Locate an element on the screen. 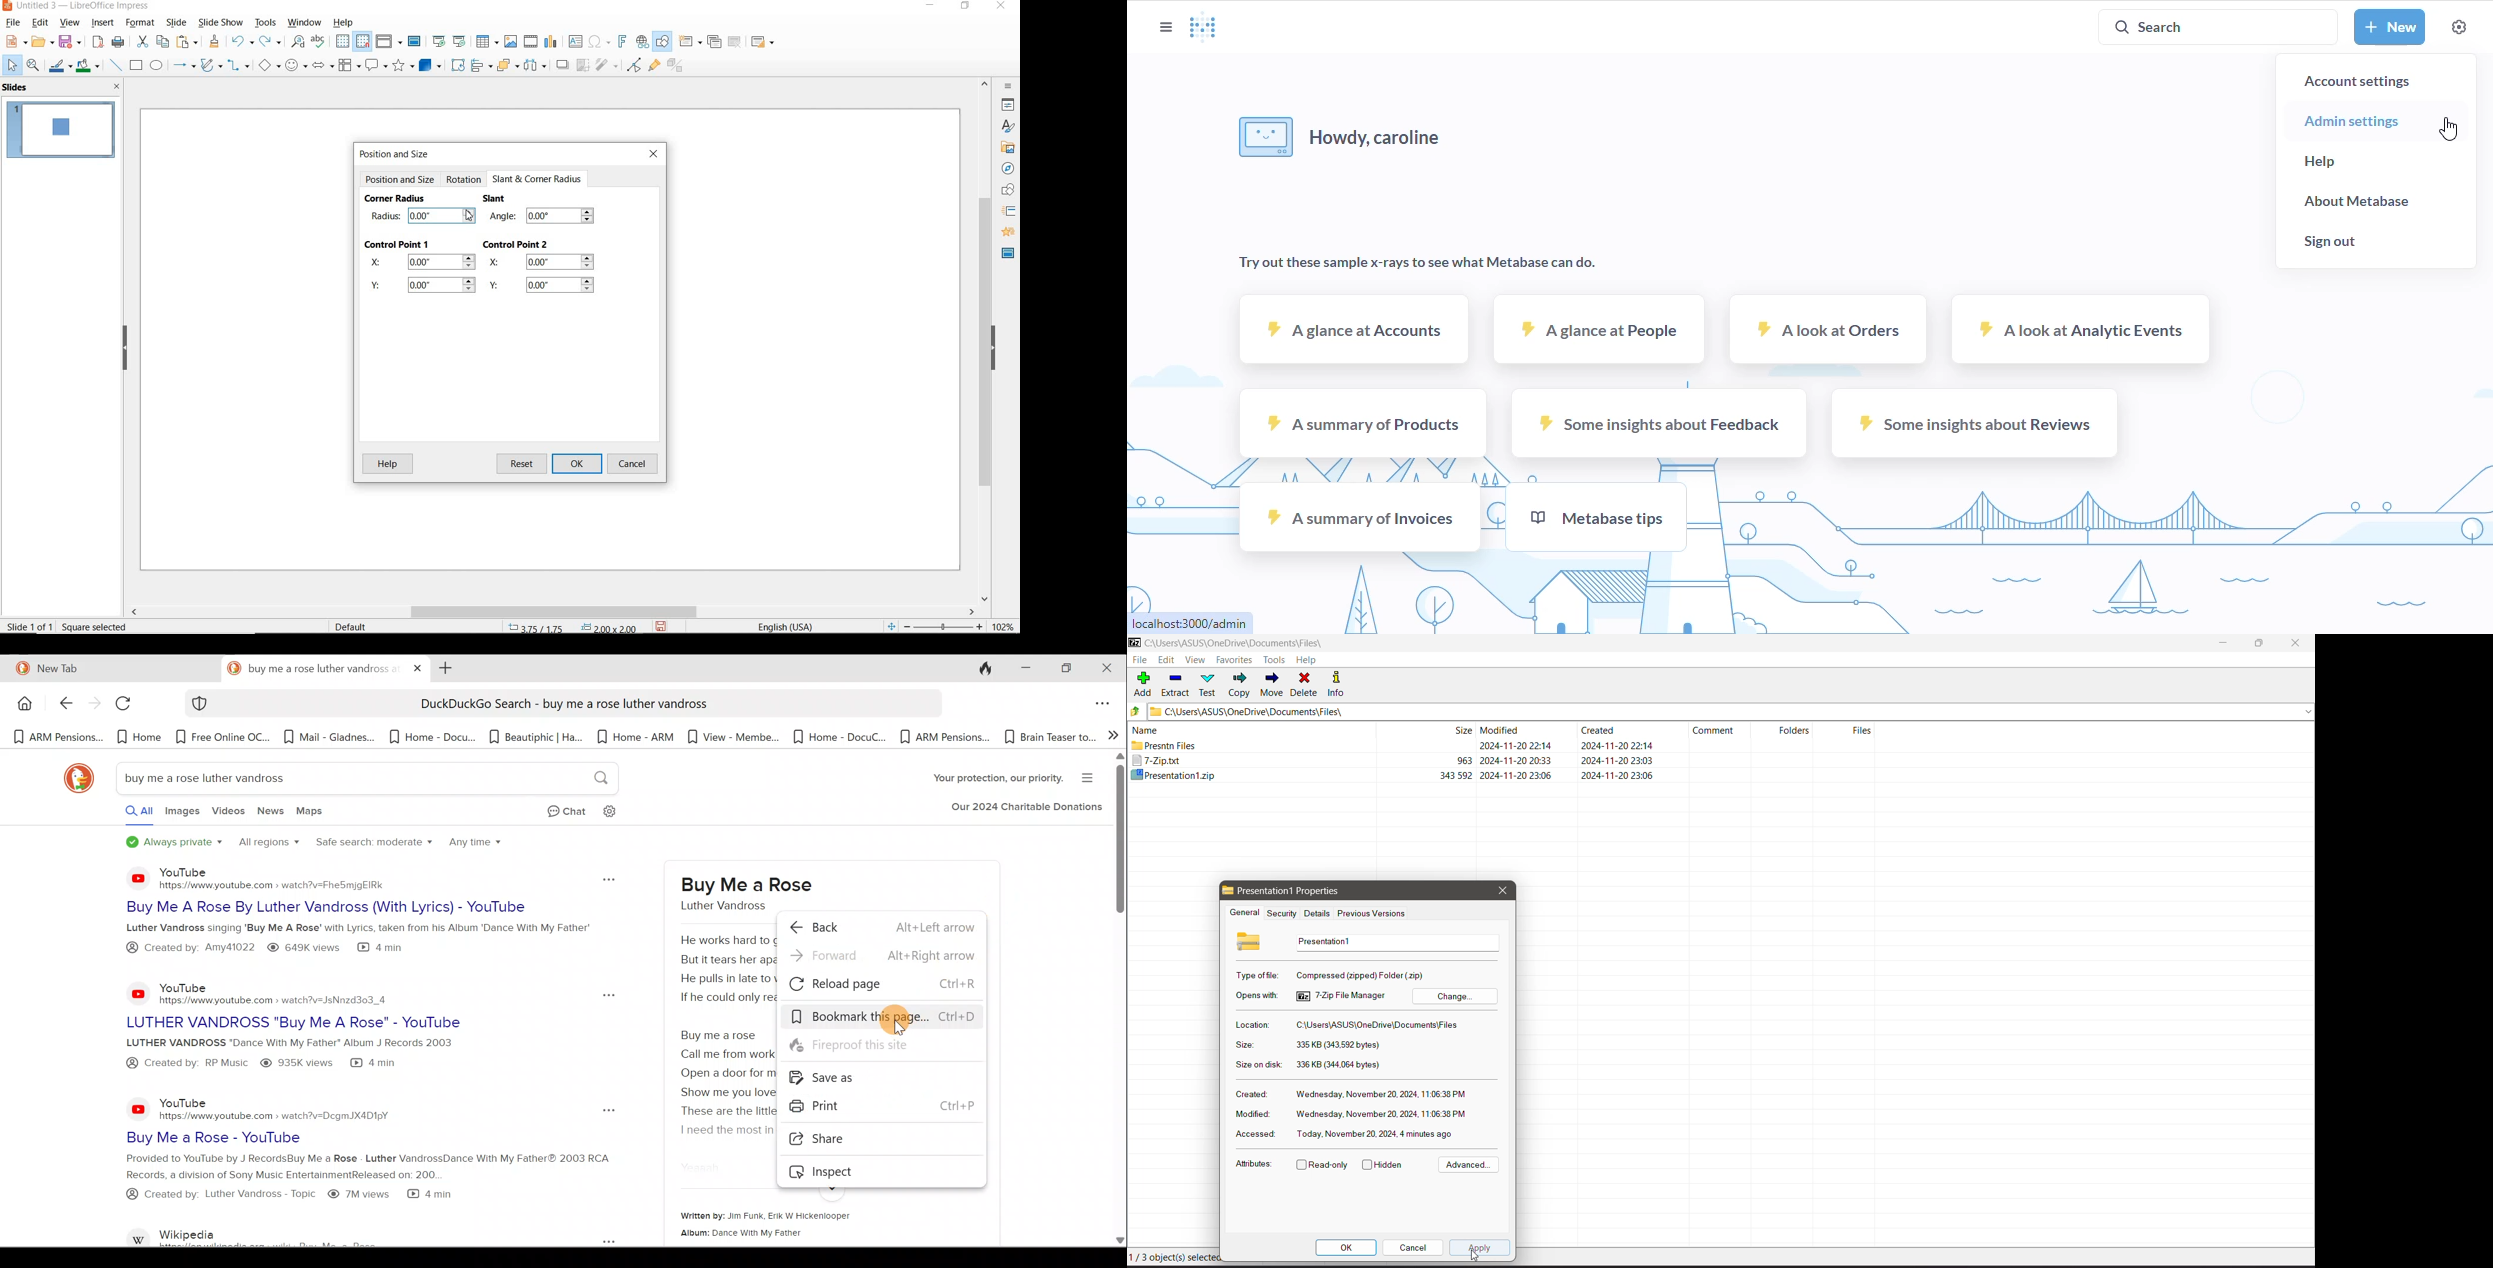 Image resolution: width=2520 pixels, height=1288 pixels. shadow is located at coordinates (563, 65).